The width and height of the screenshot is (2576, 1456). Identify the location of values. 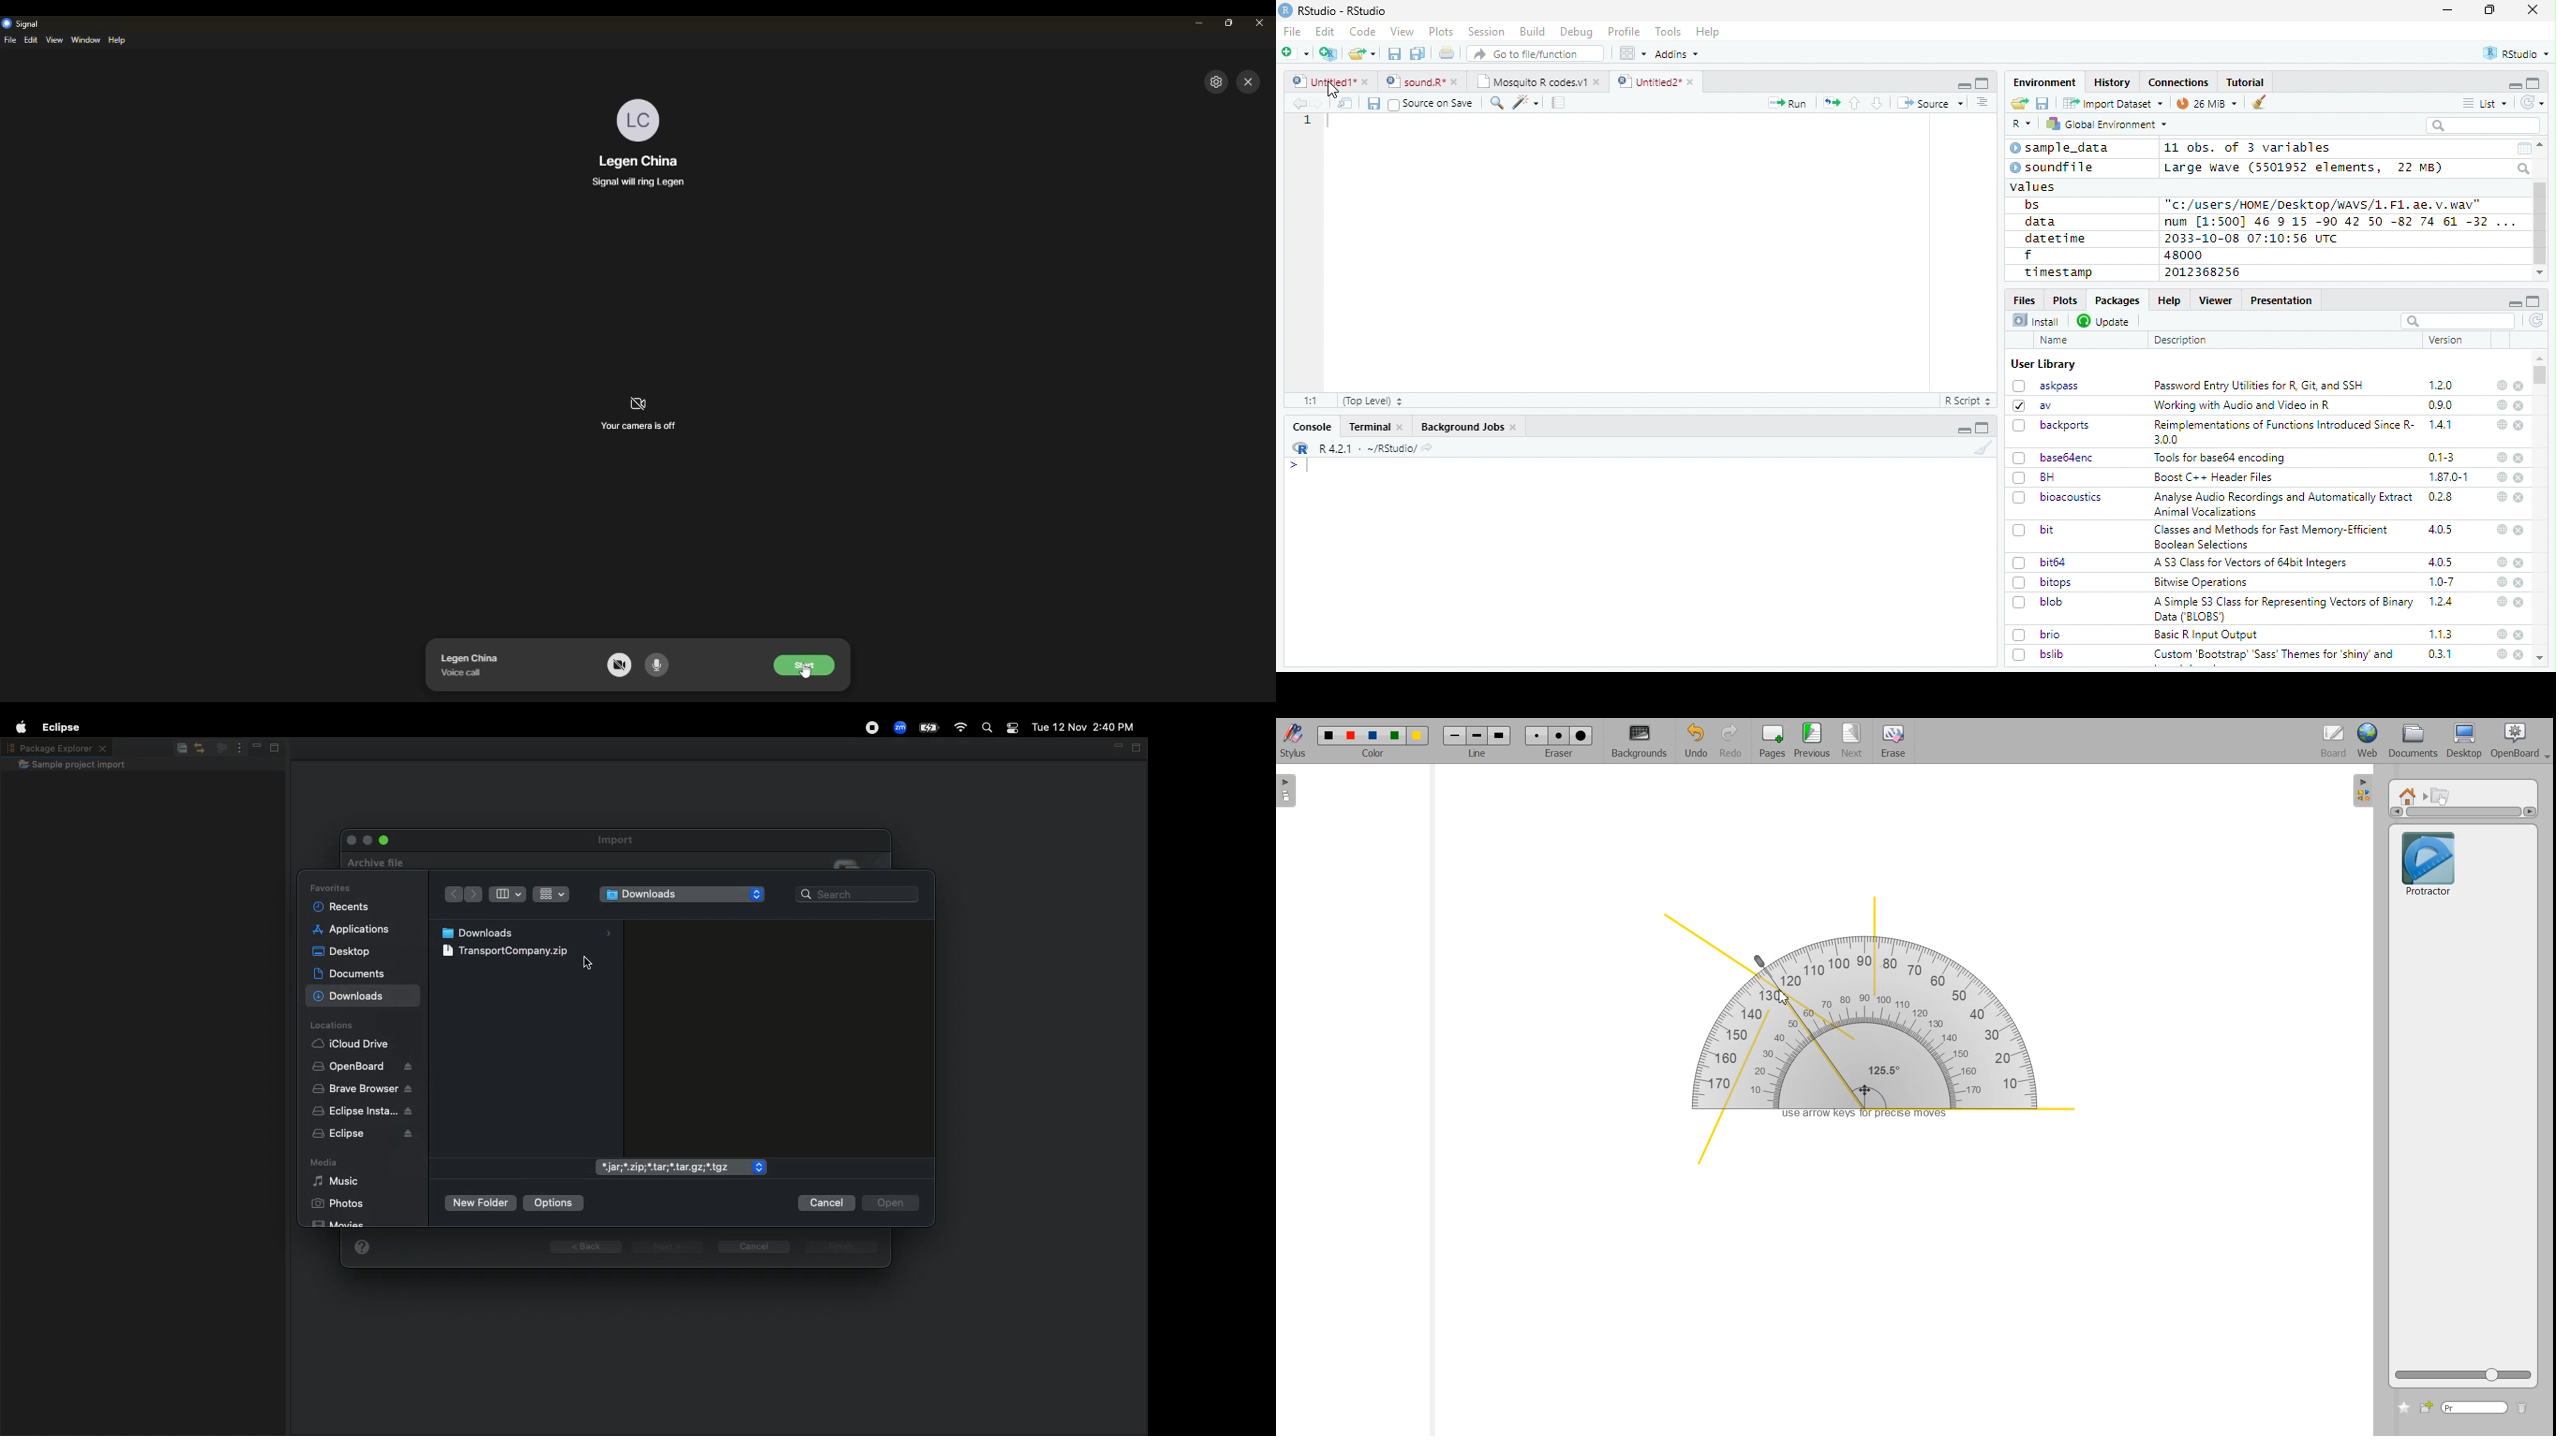
(2034, 186).